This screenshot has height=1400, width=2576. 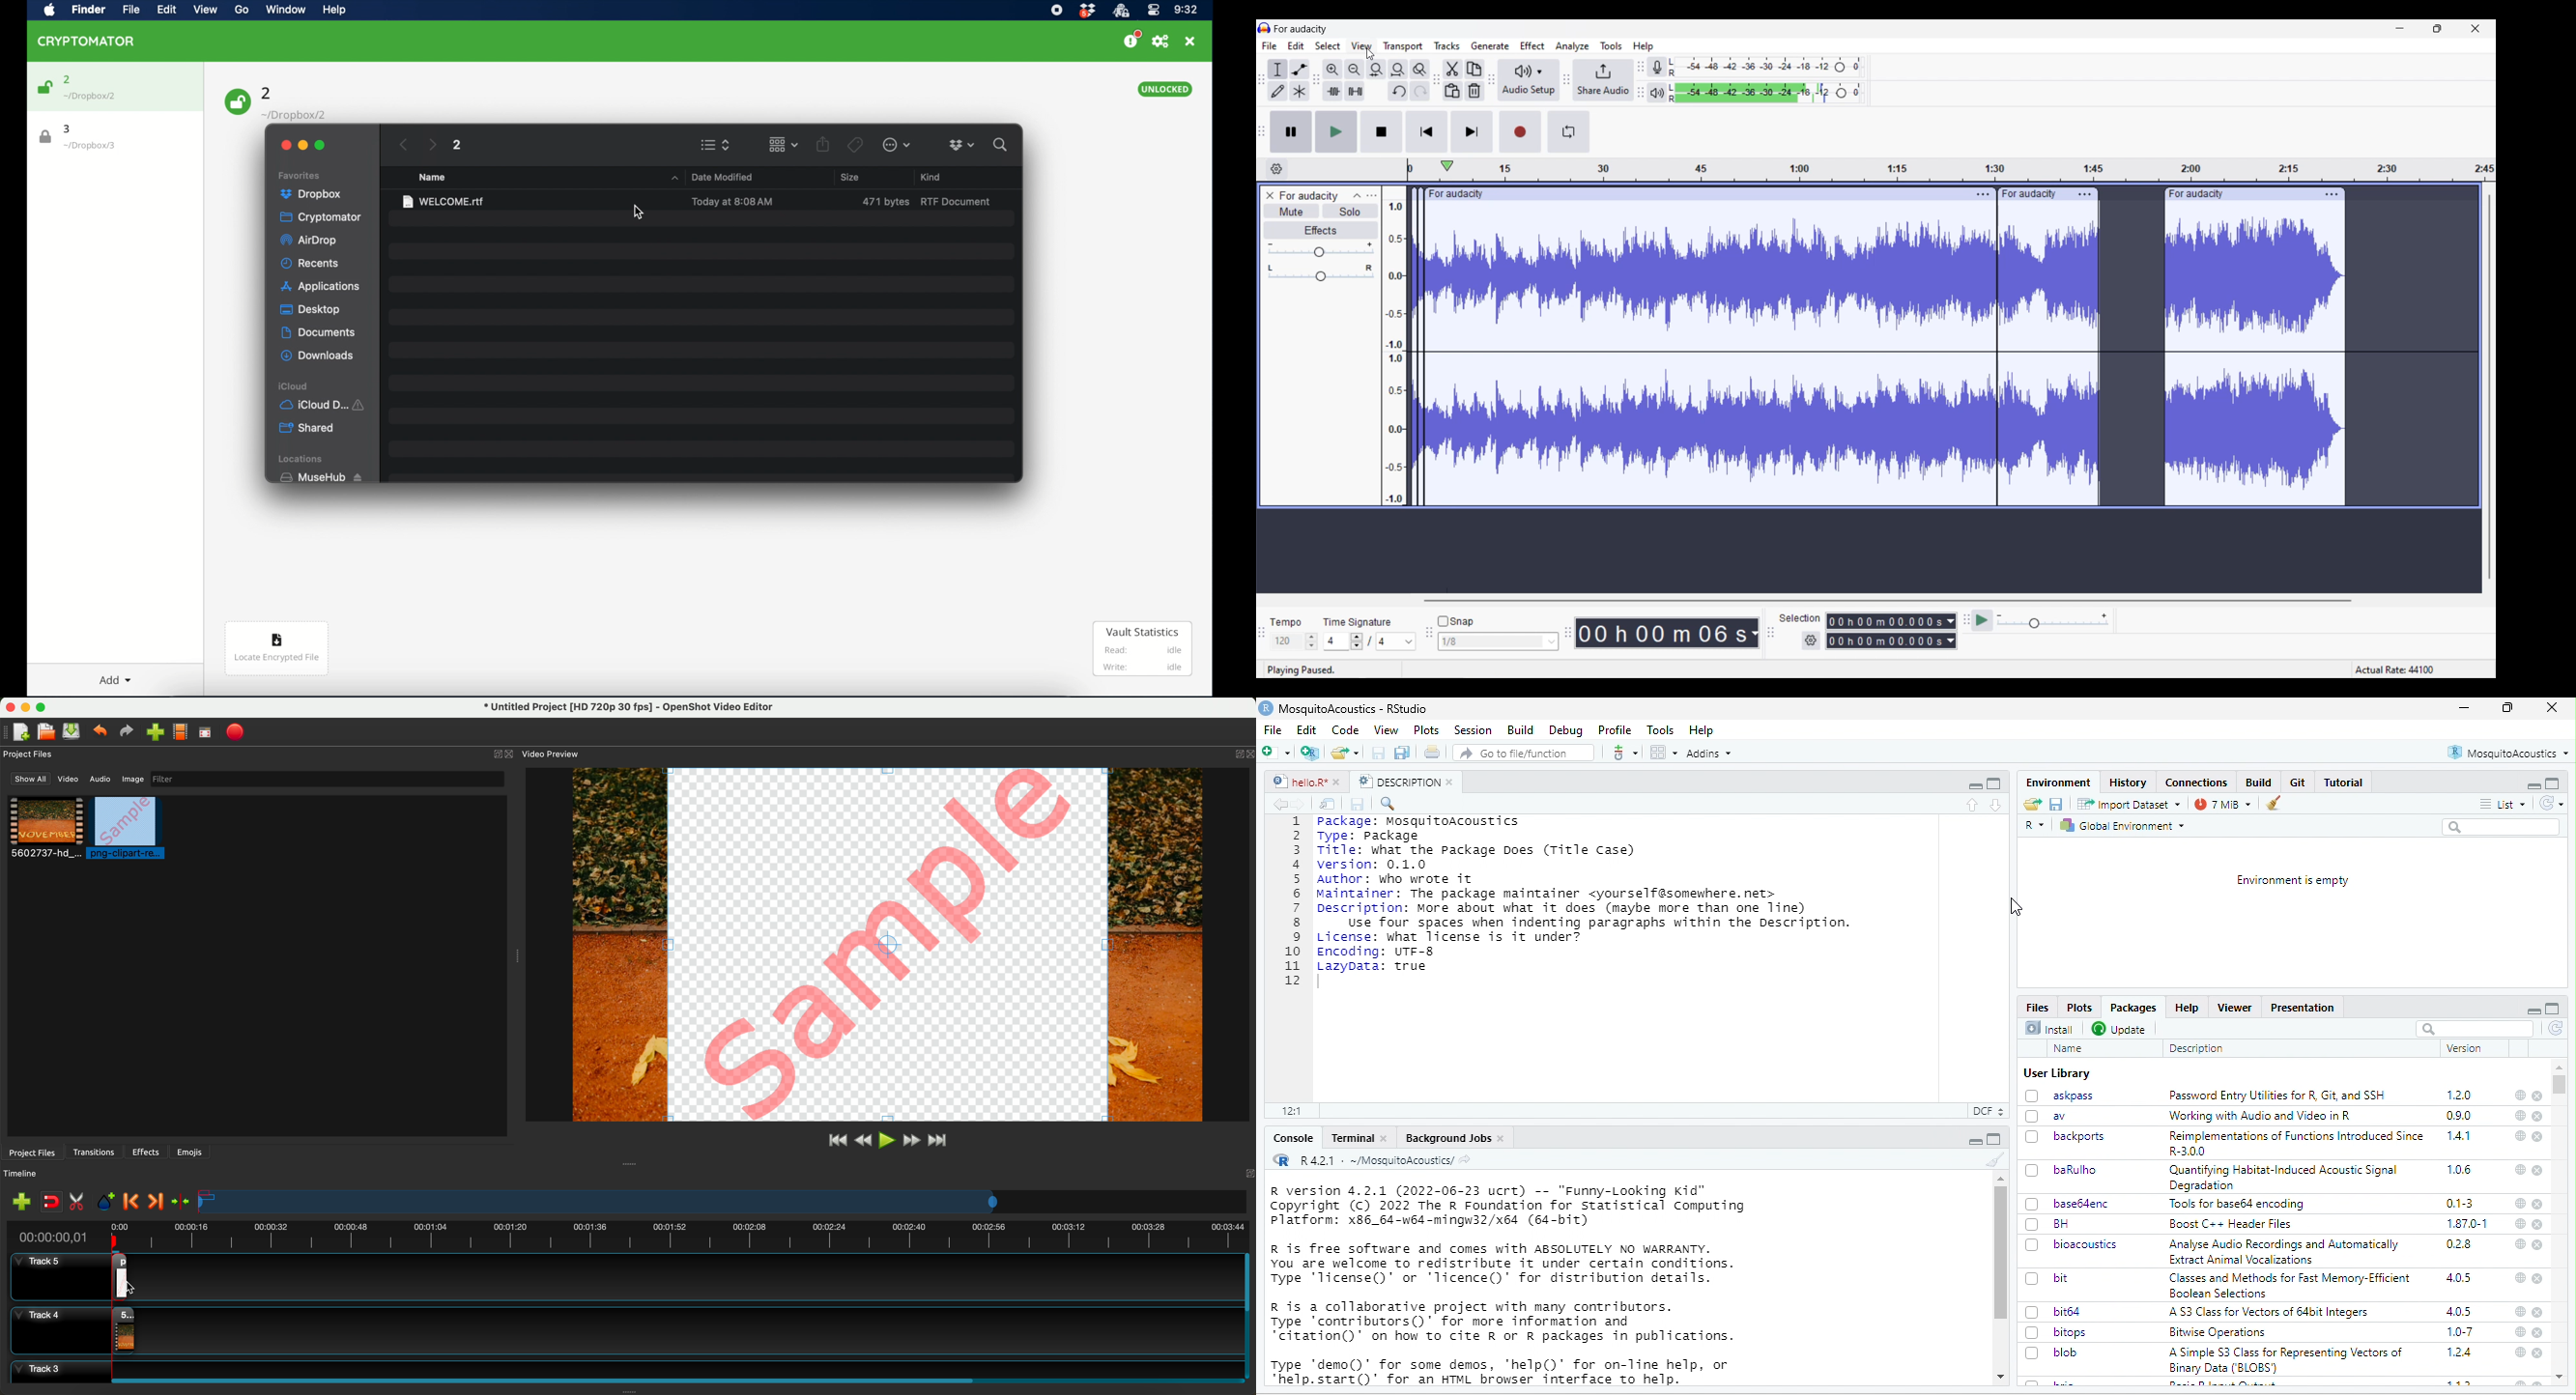 What do you see at coordinates (2299, 783) in the screenshot?
I see `Git` at bounding box center [2299, 783].